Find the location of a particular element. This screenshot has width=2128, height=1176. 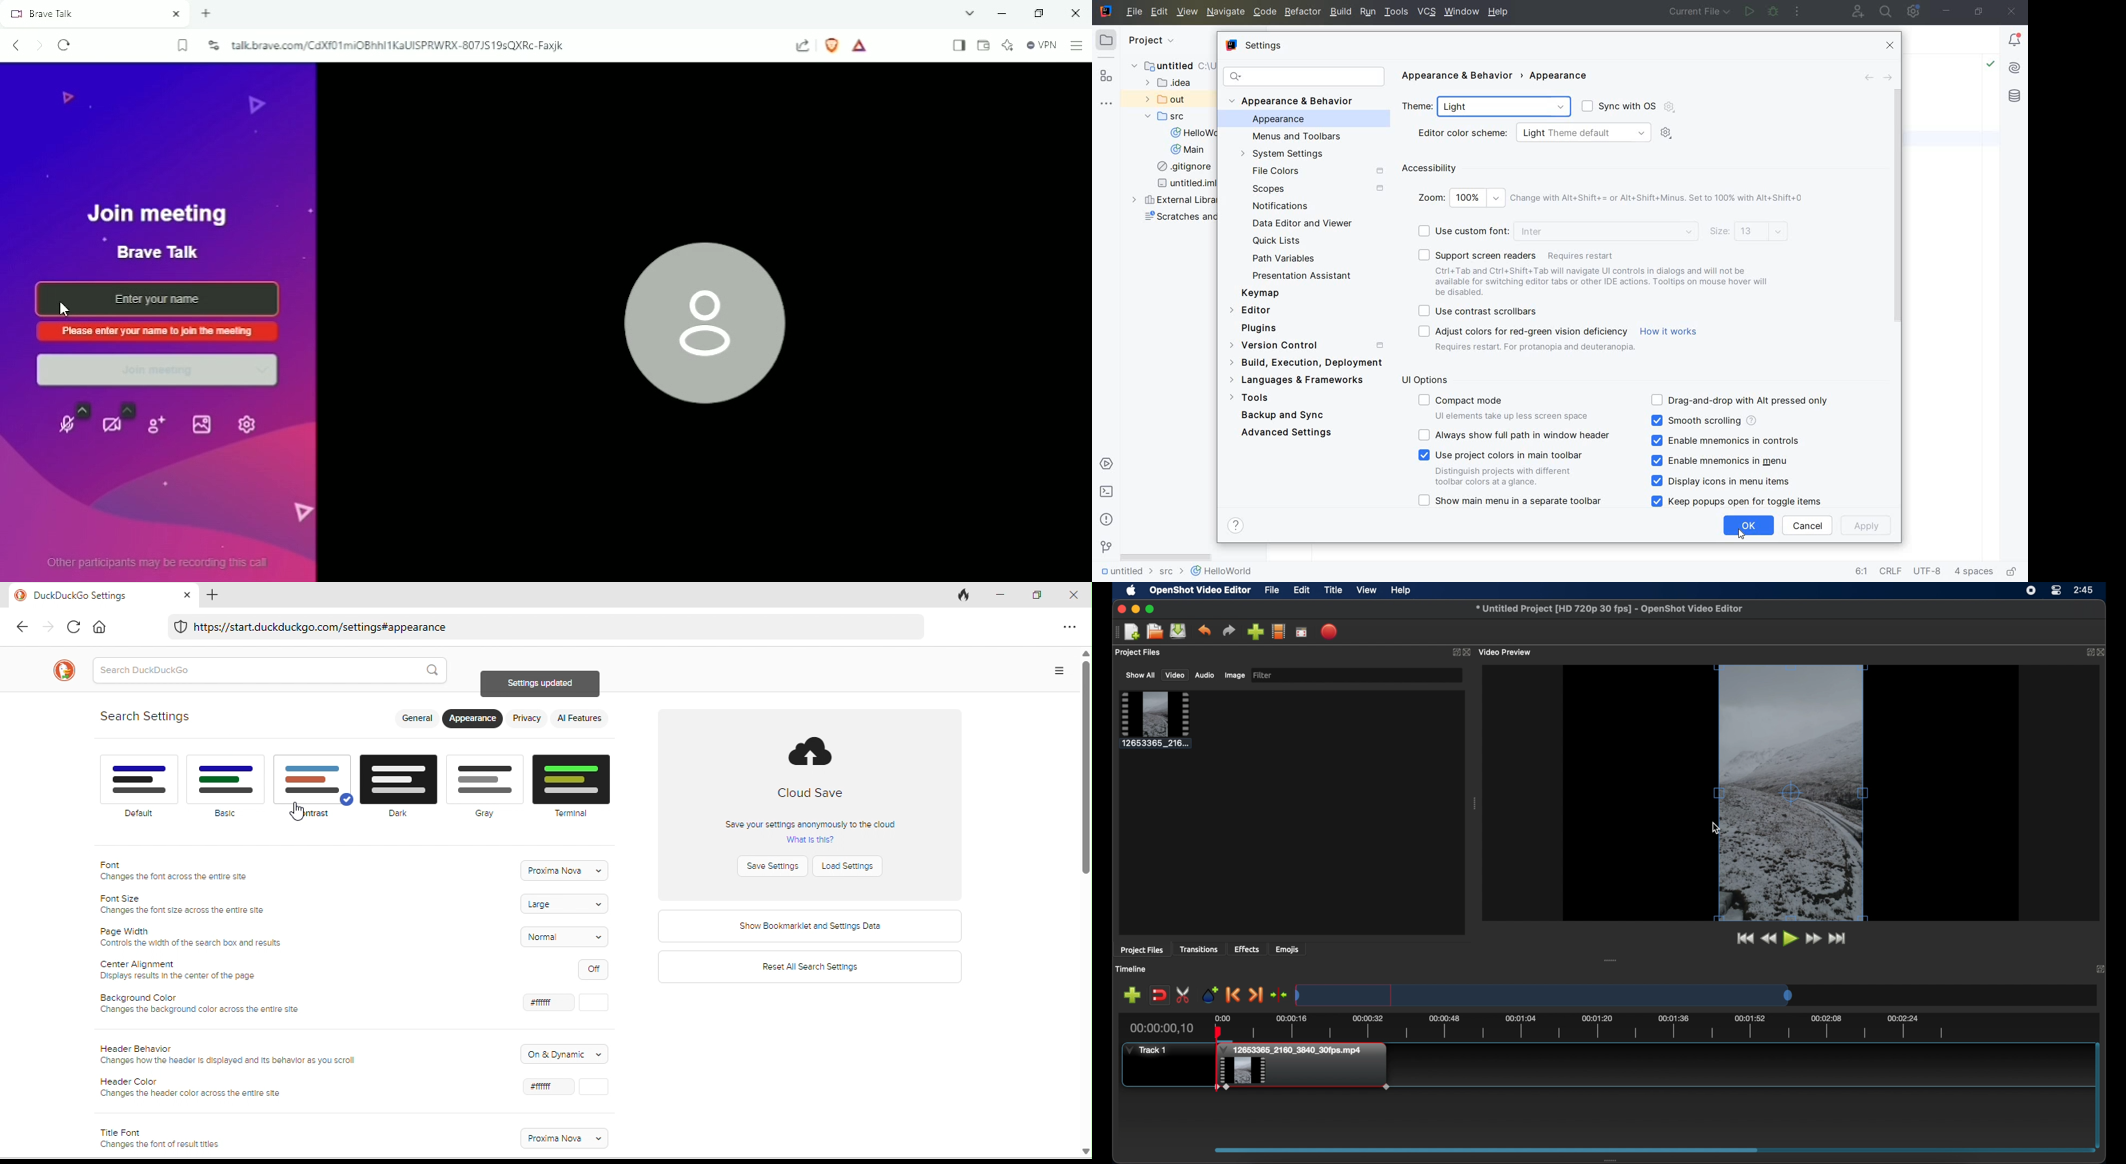

VCS is located at coordinates (1426, 12).